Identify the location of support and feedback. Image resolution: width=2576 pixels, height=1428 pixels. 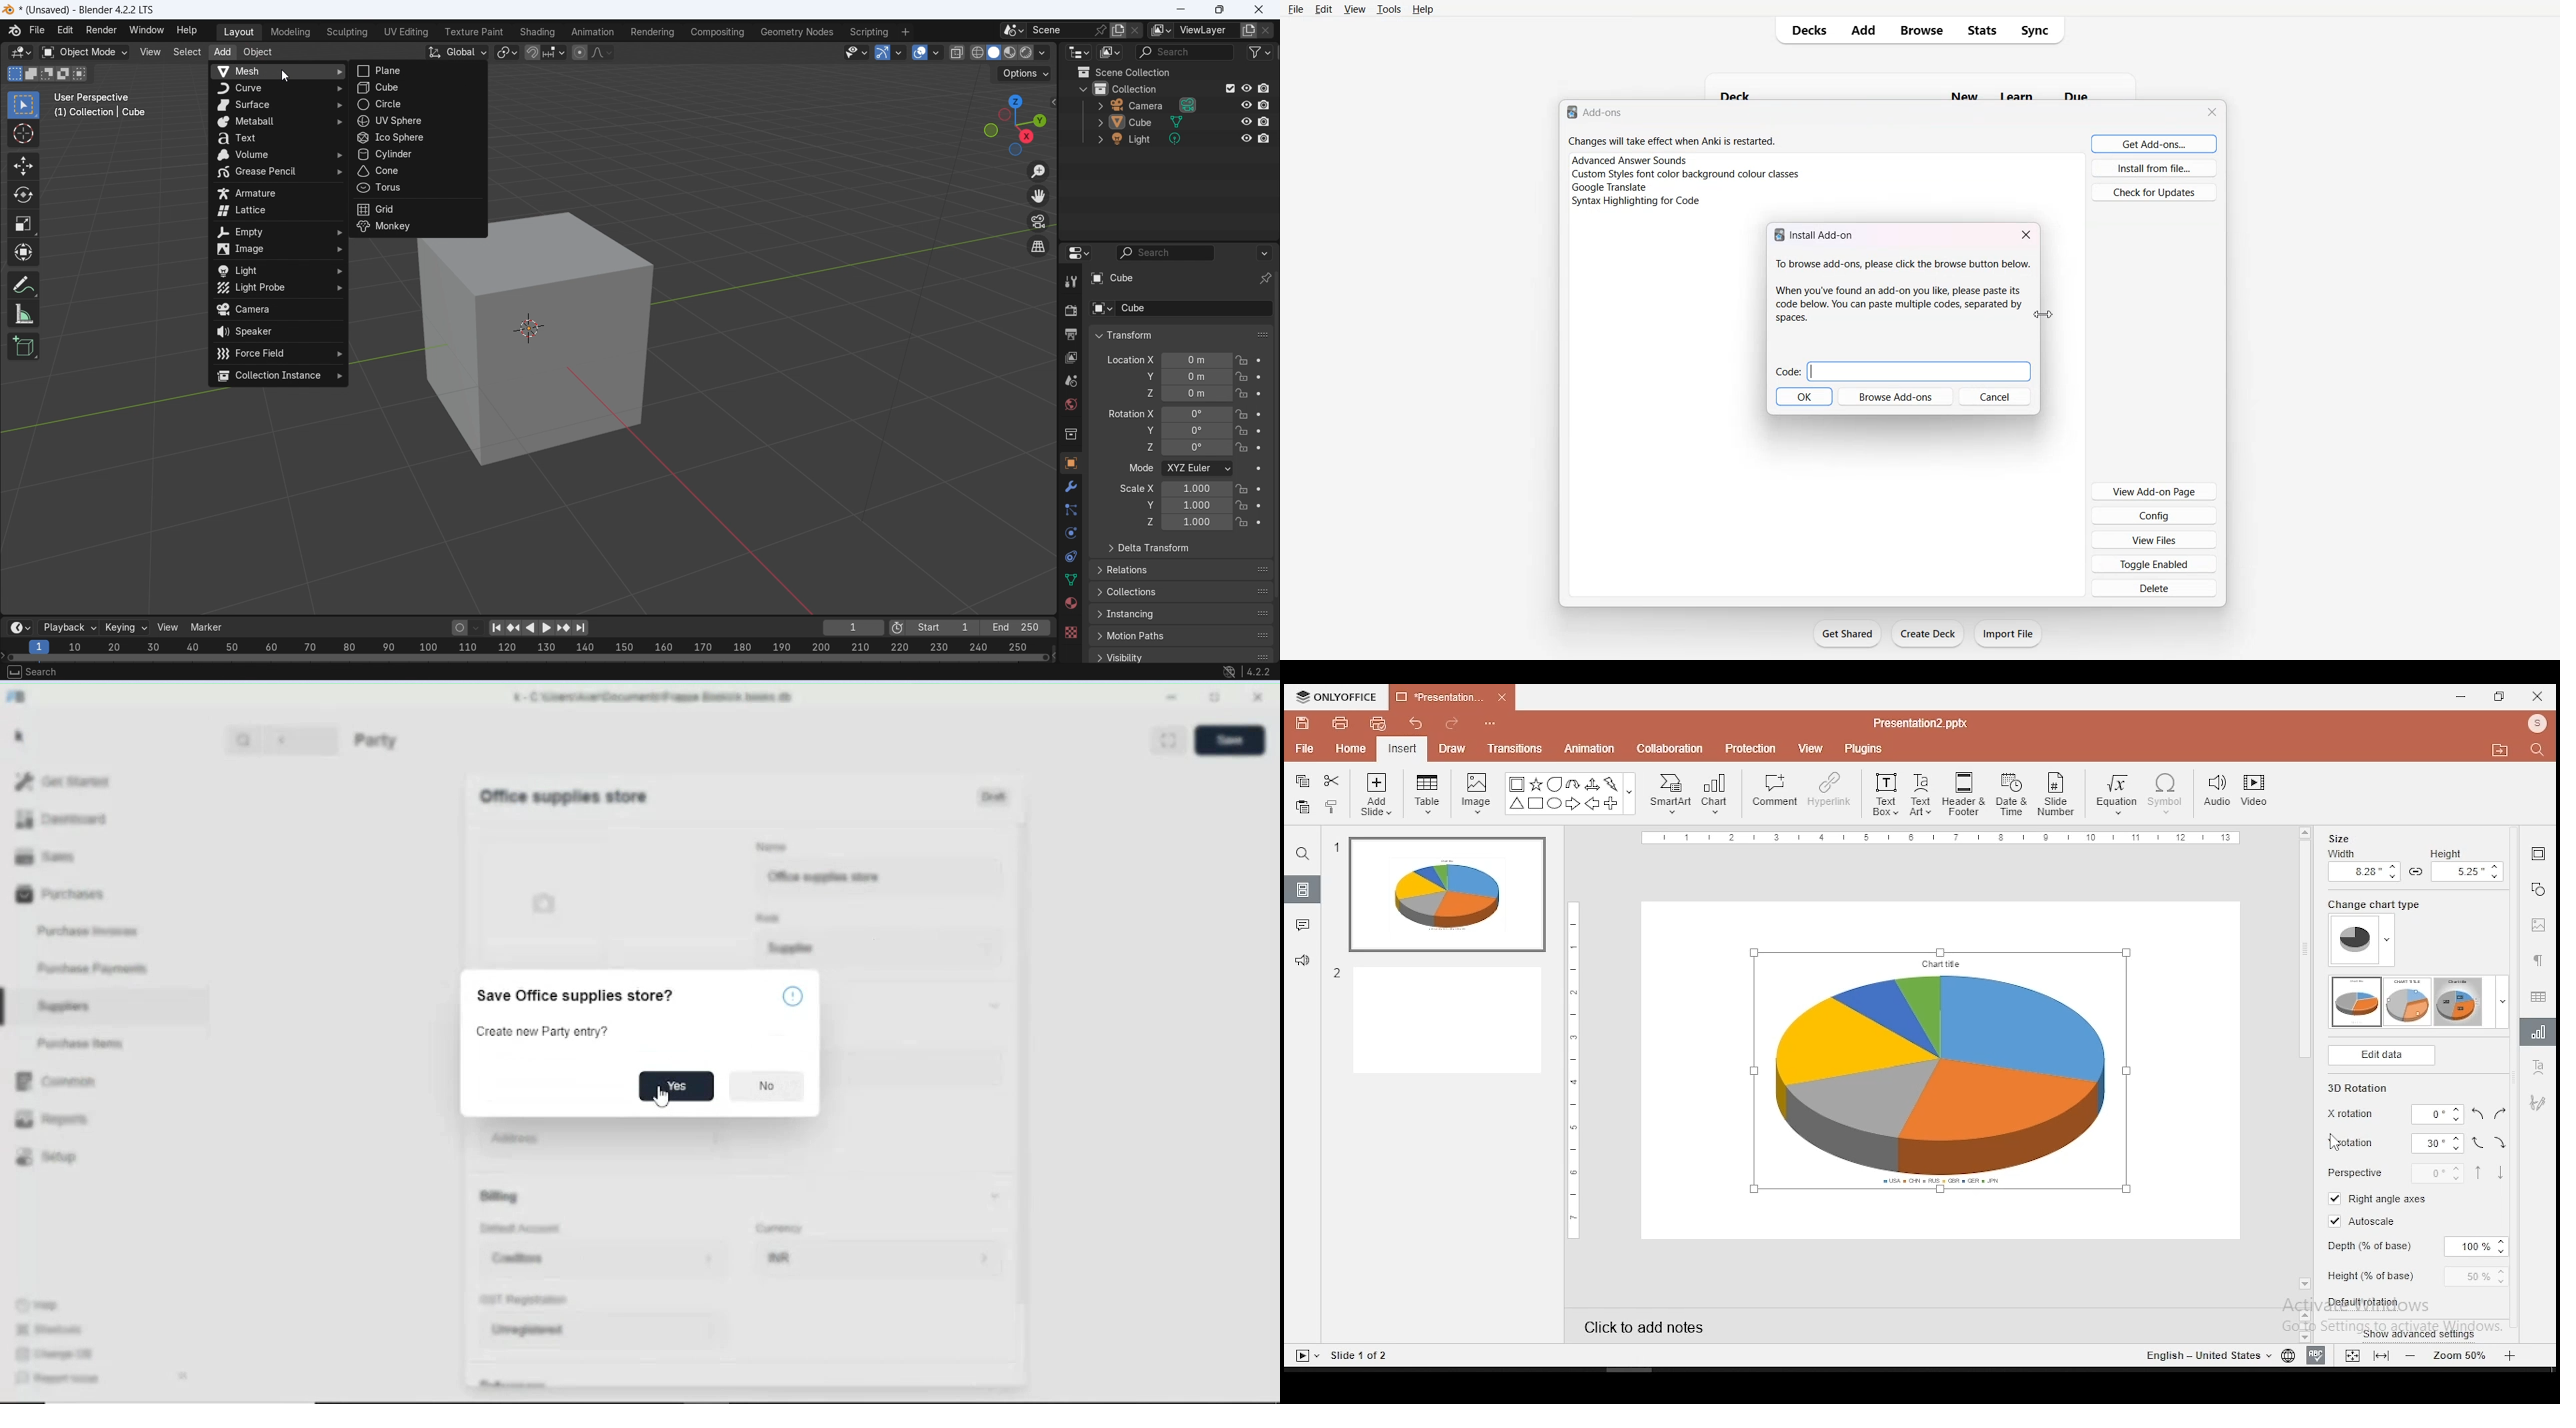
(1302, 963).